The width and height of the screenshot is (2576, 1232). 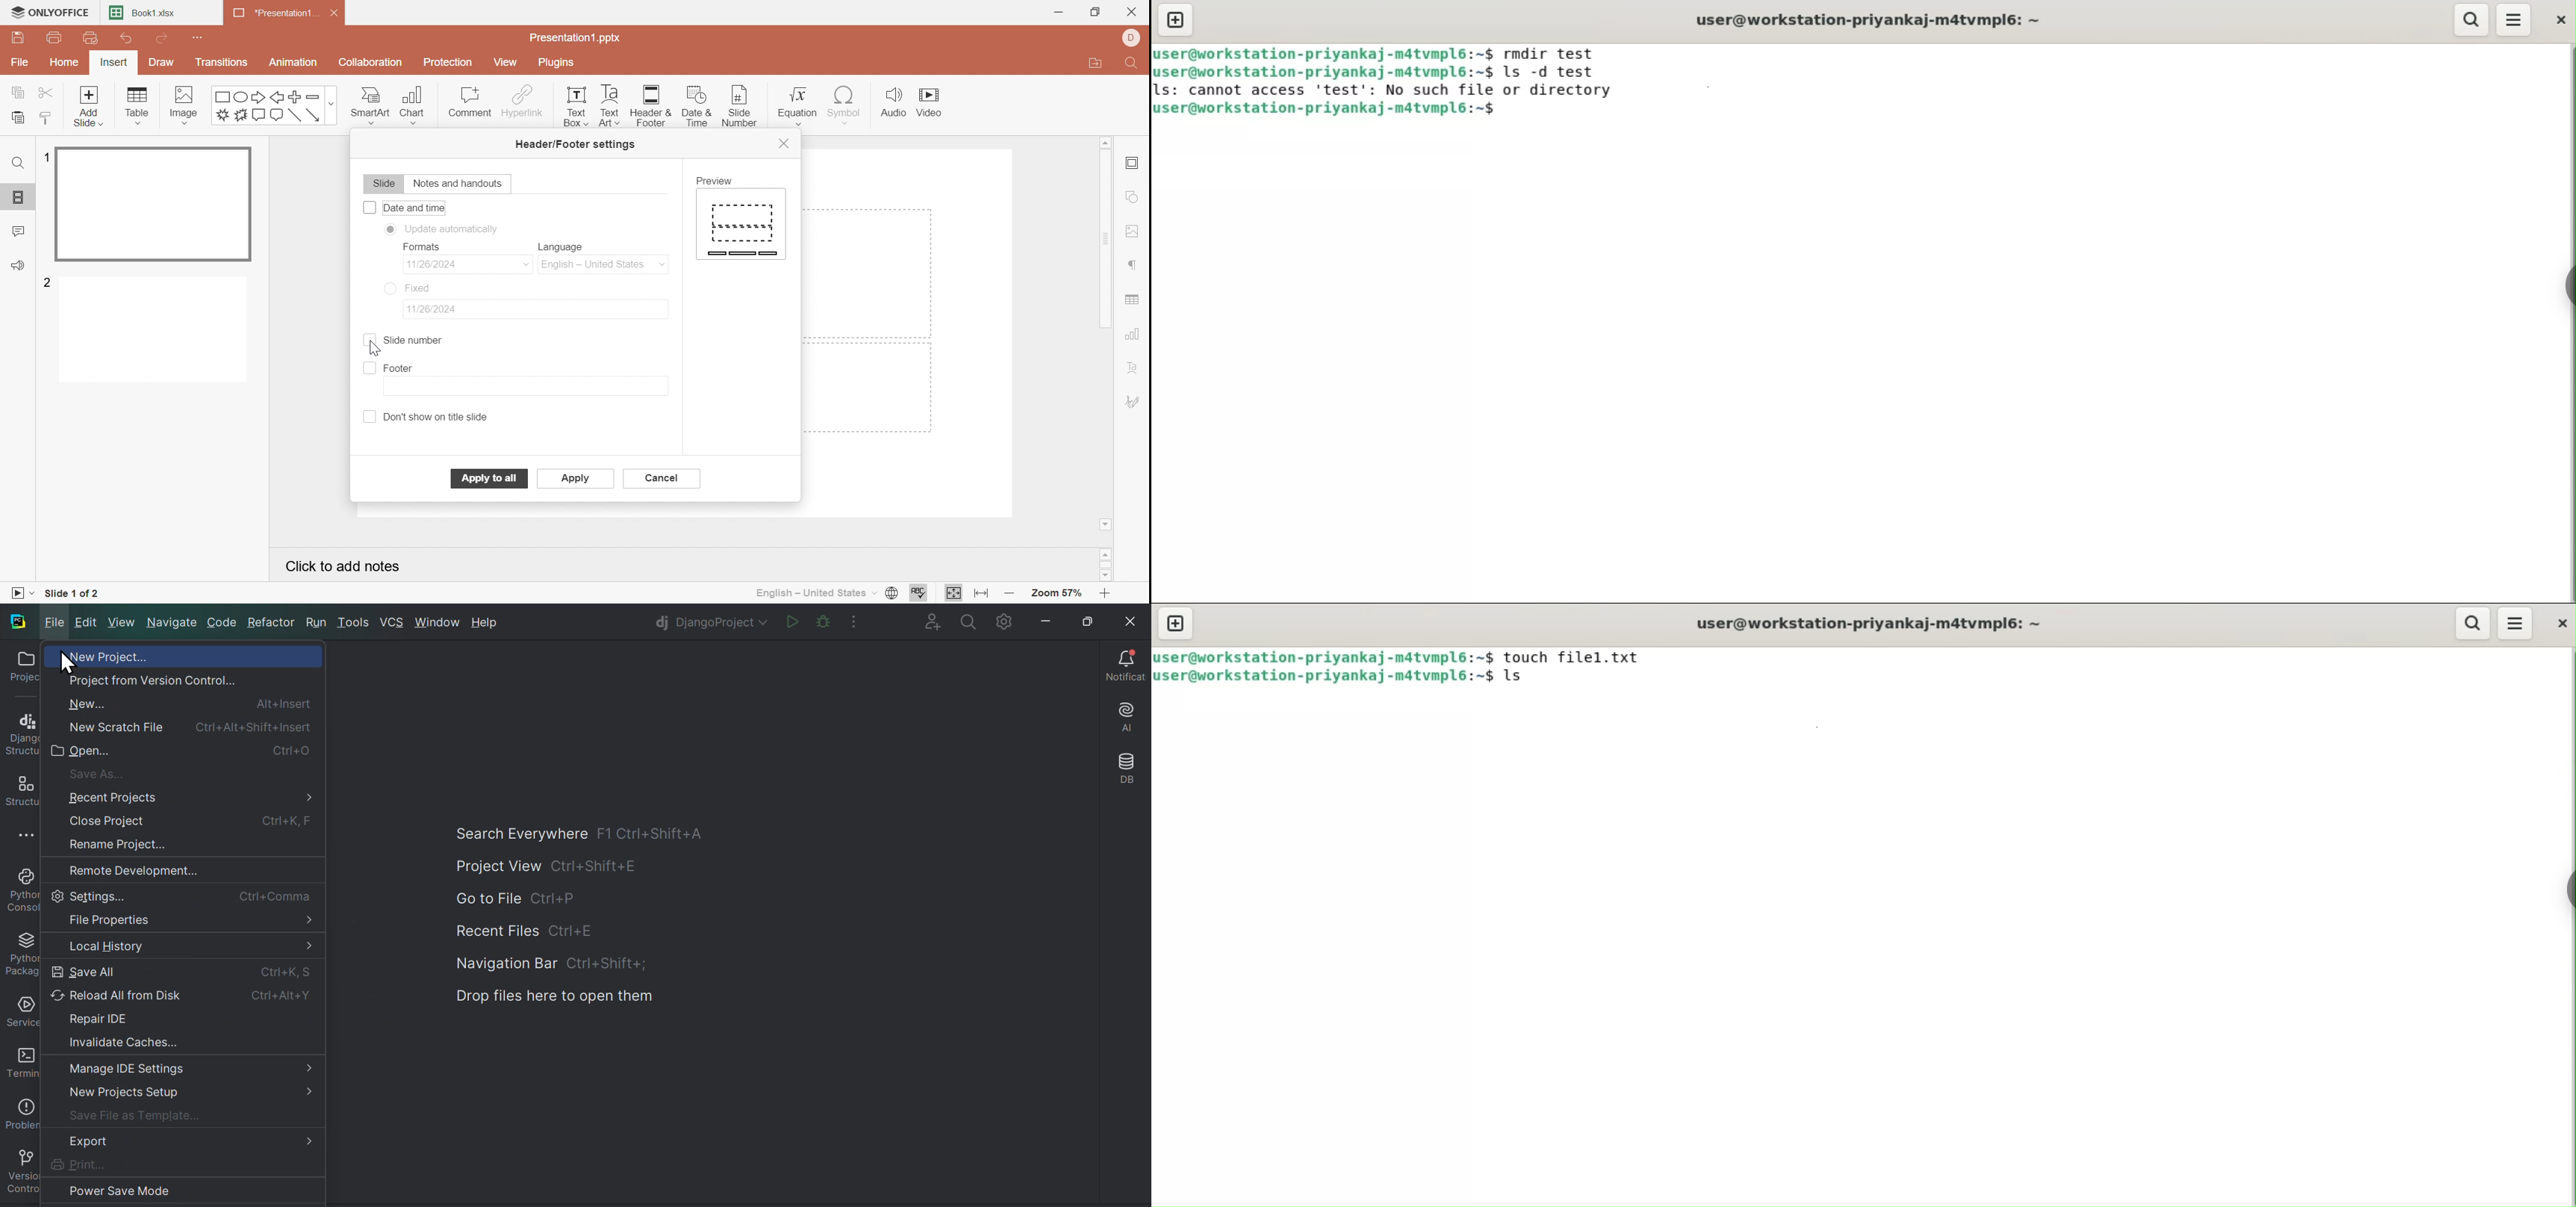 What do you see at coordinates (369, 369) in the screenshot?
I see `Checkbox` at bounding box center [369, 369].